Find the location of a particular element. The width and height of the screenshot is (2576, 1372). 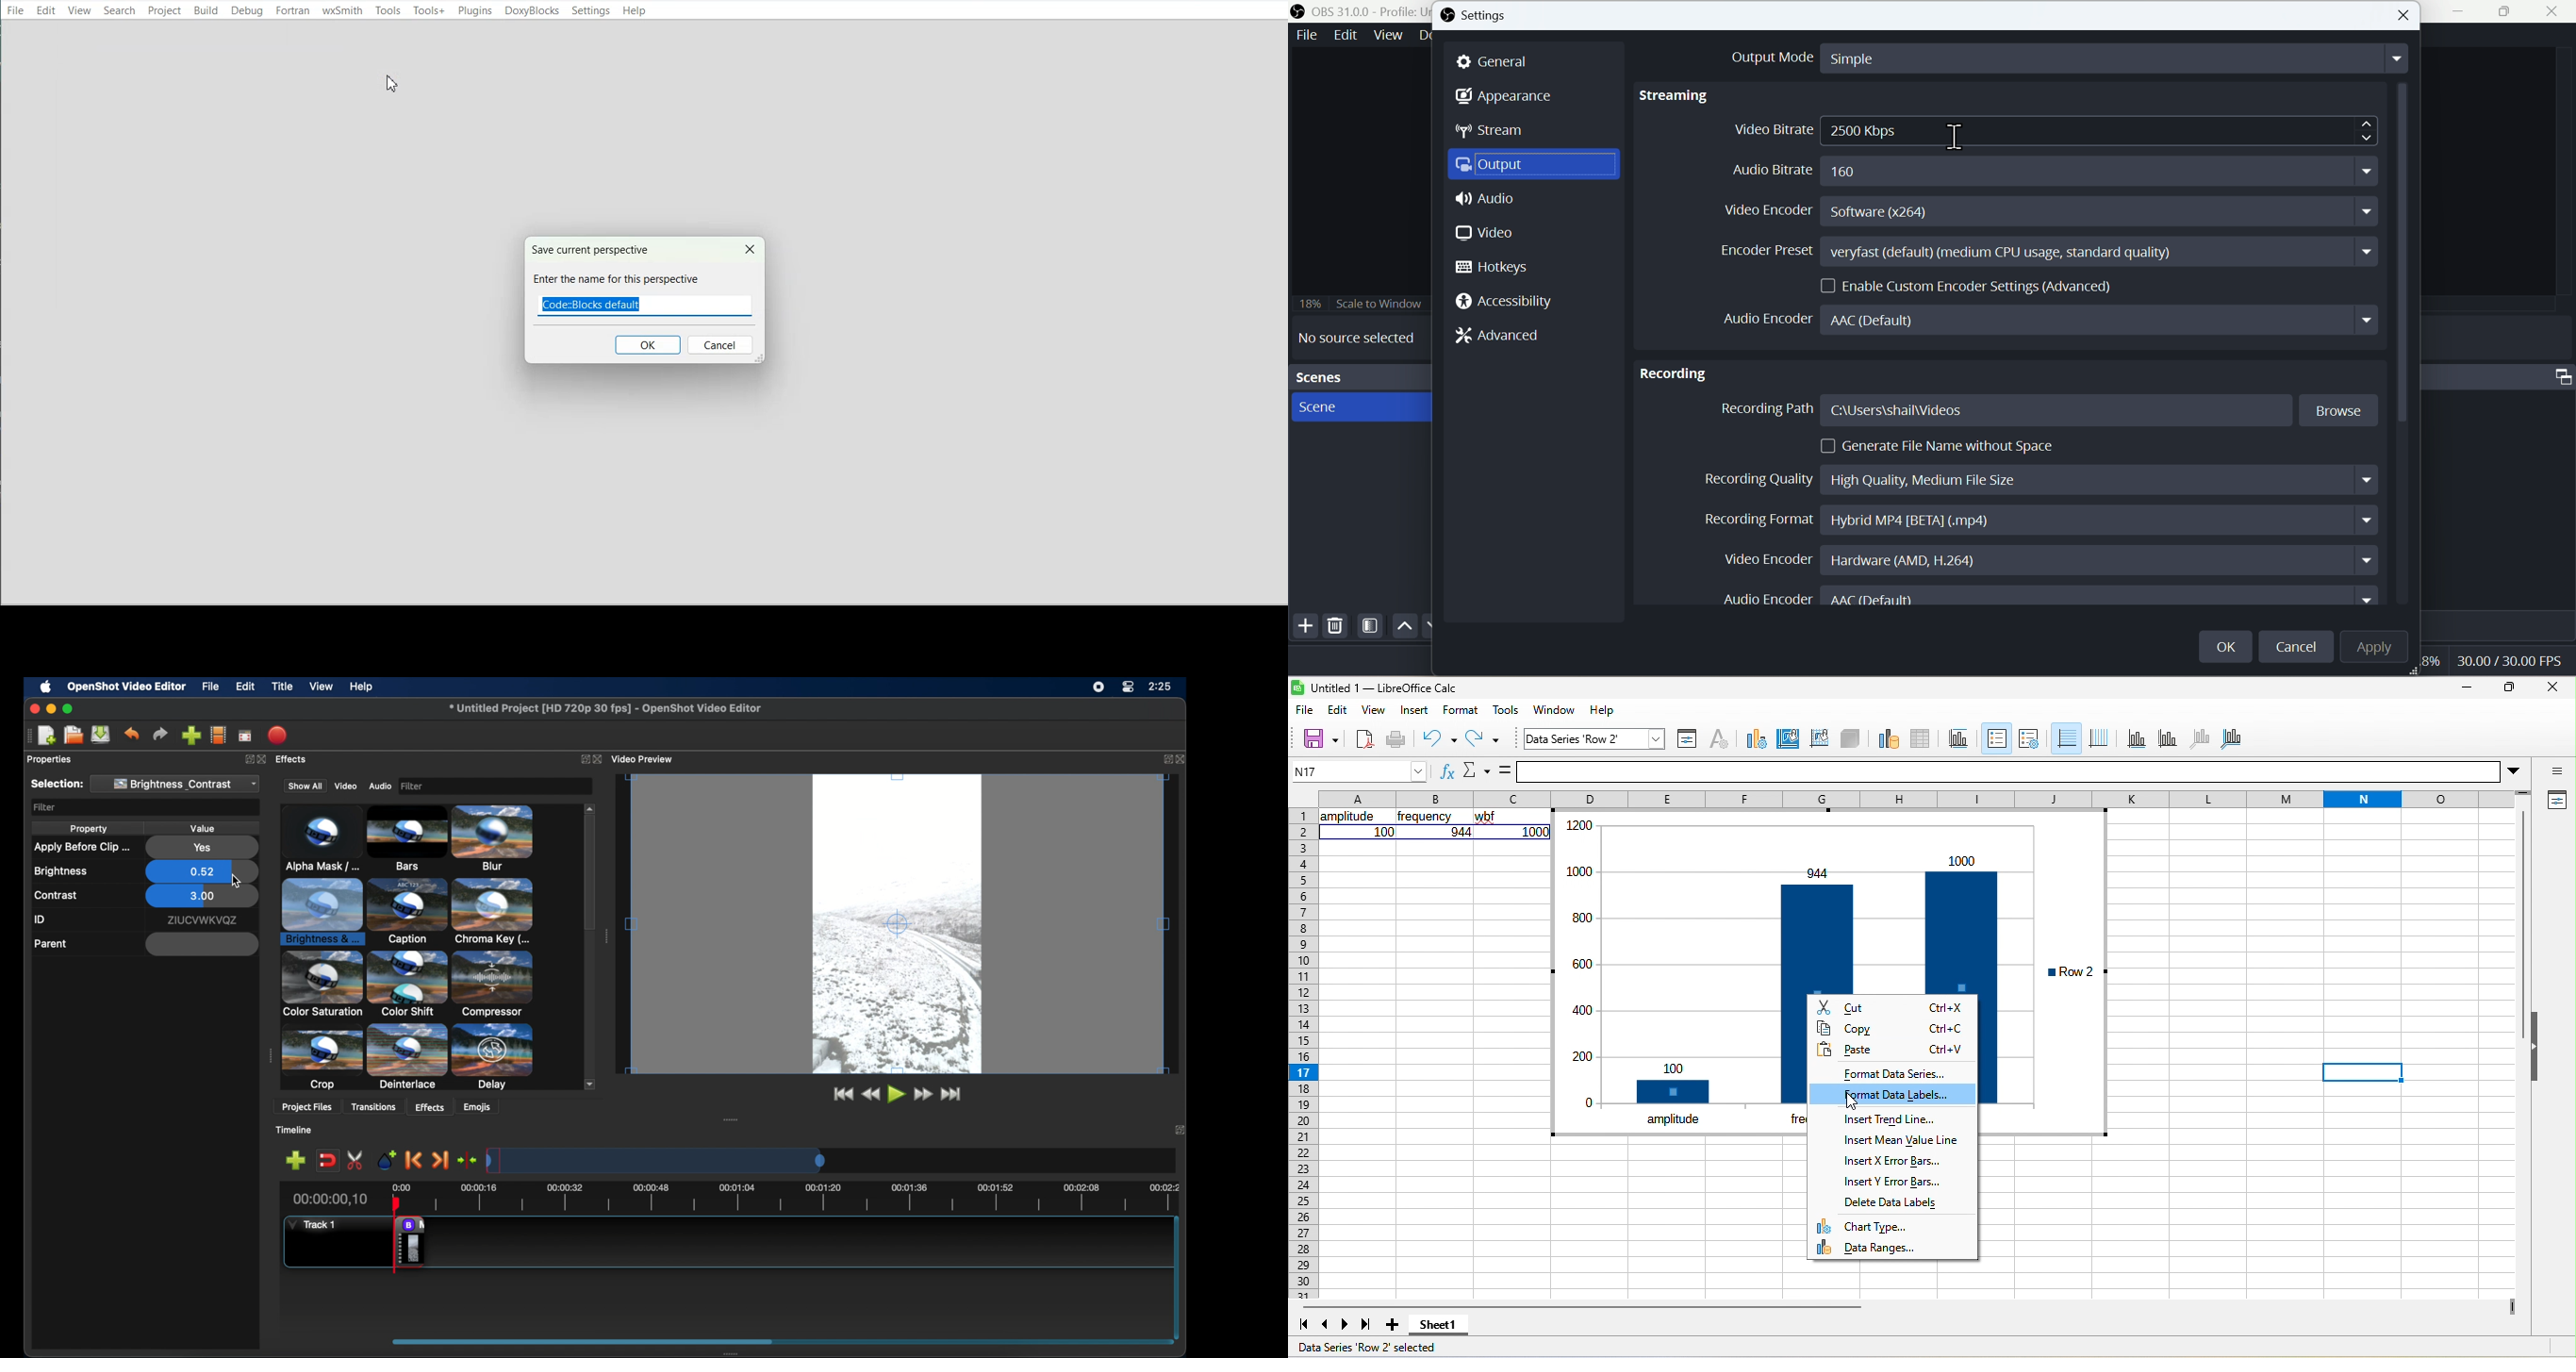

scroll up arrow is located at coordinates (589, 807).